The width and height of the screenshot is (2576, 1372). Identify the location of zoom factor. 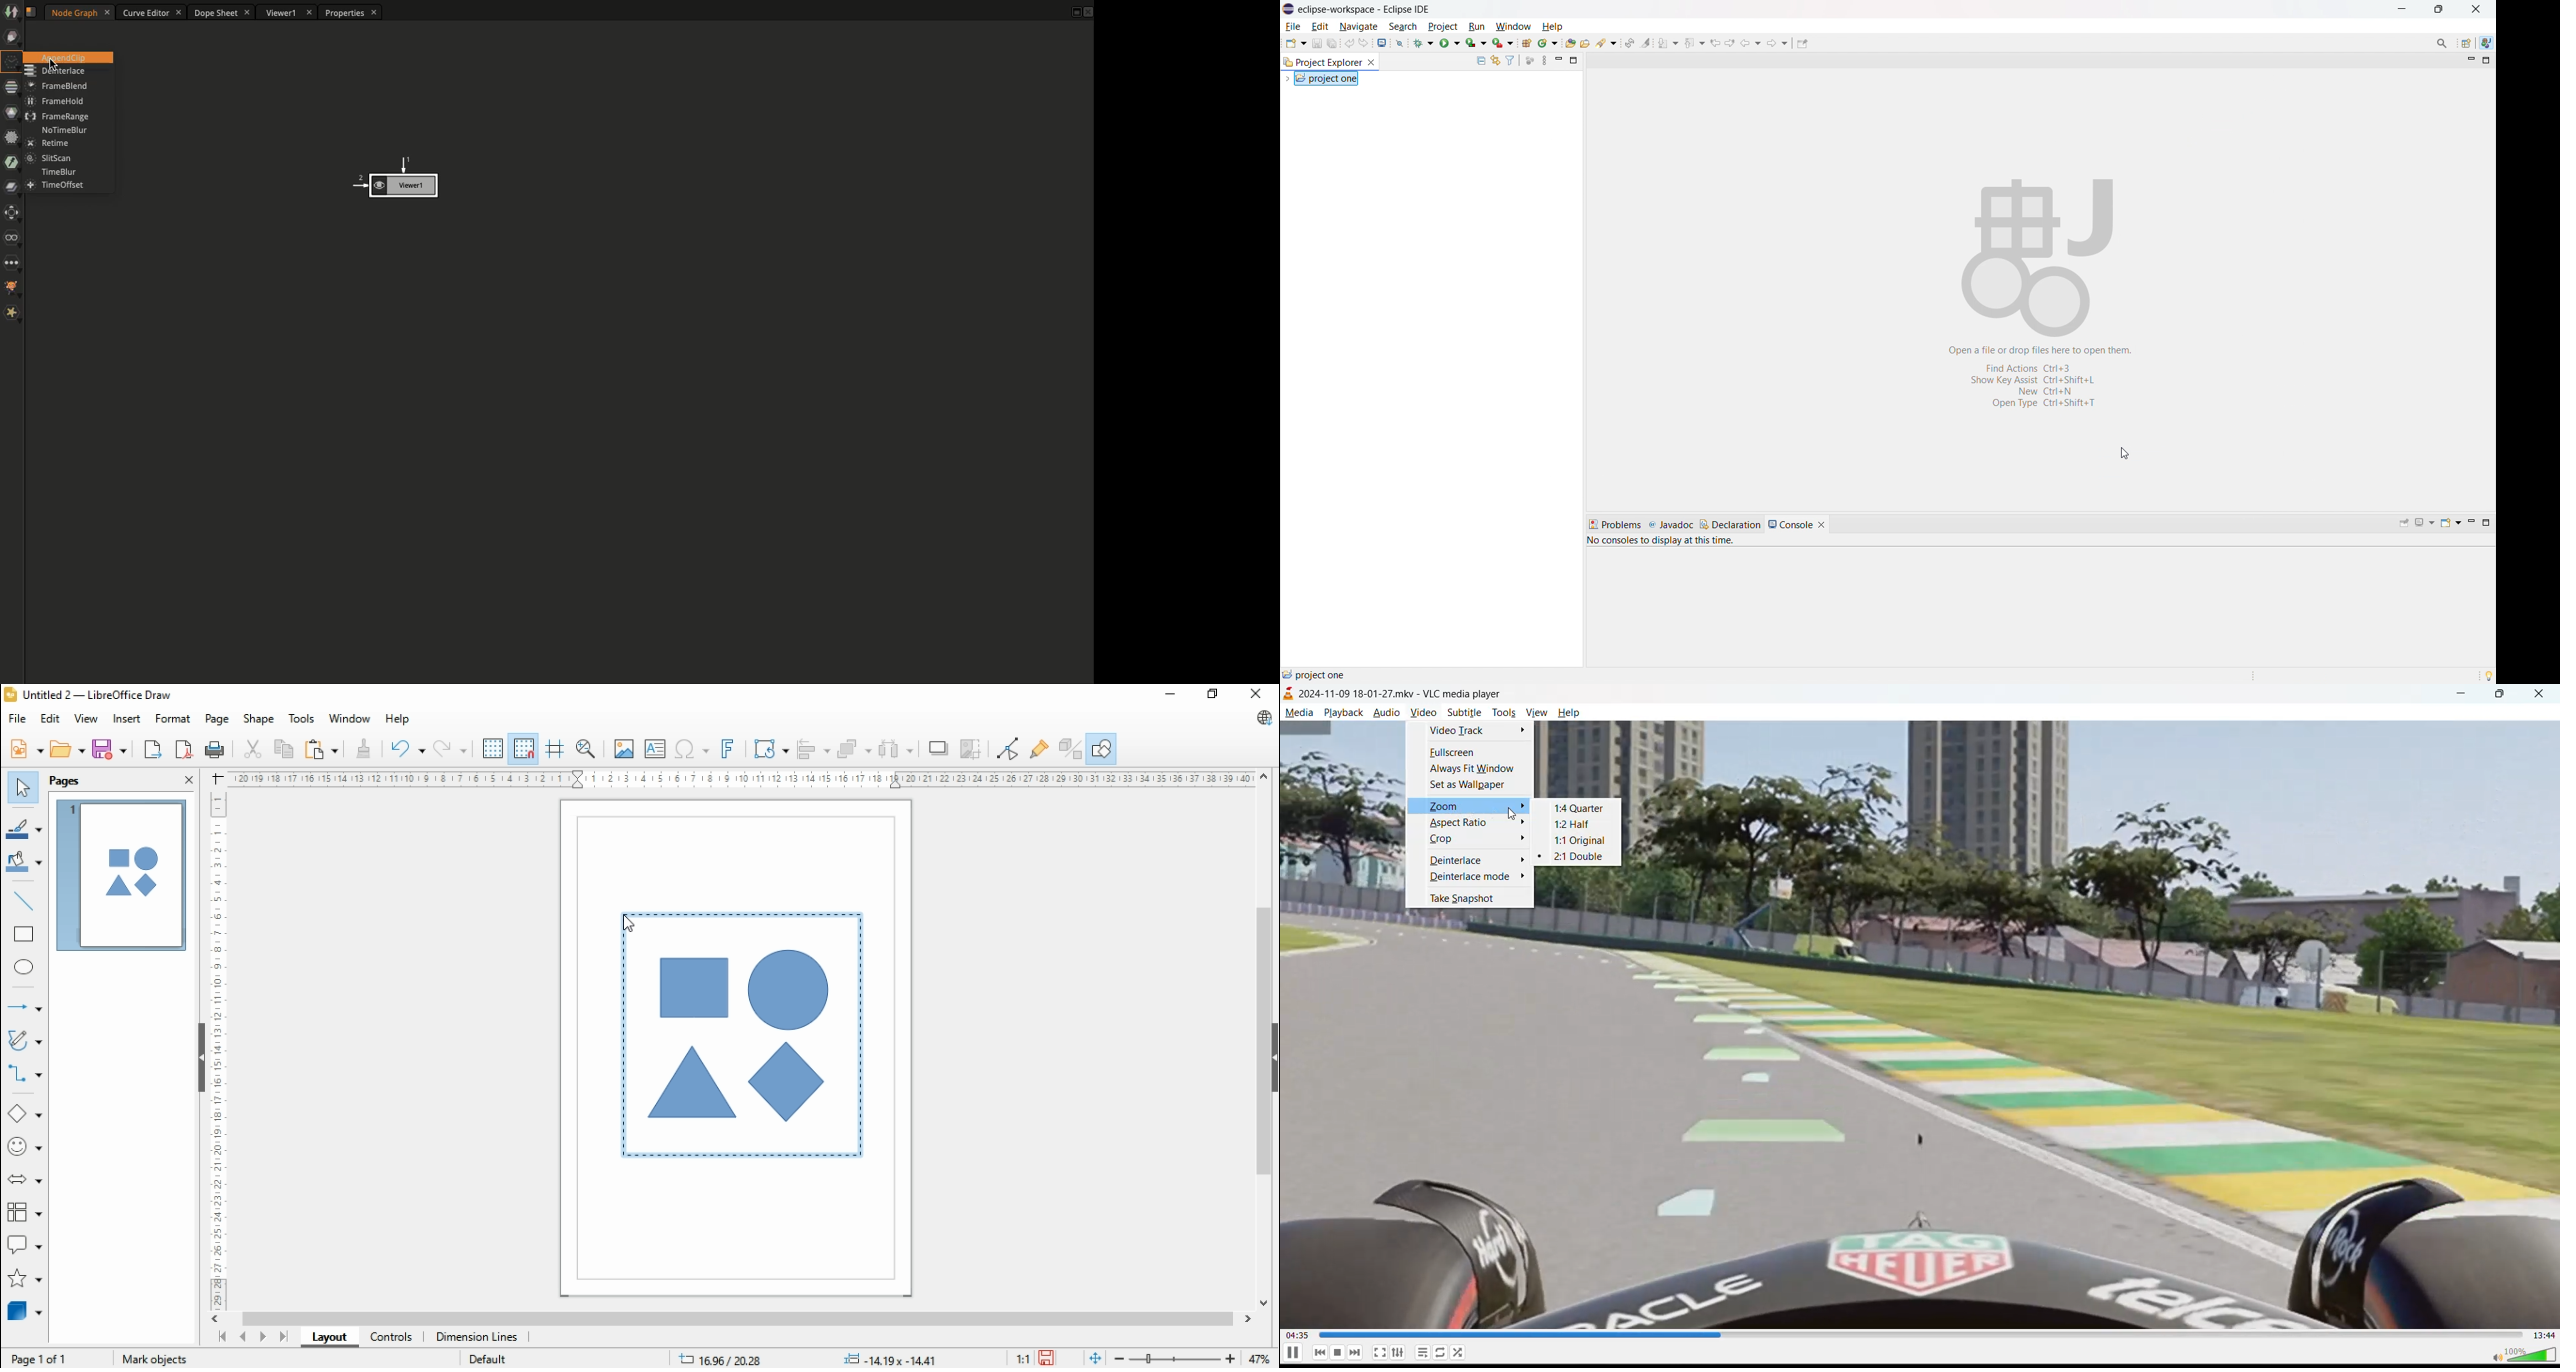
(1260, 1357).